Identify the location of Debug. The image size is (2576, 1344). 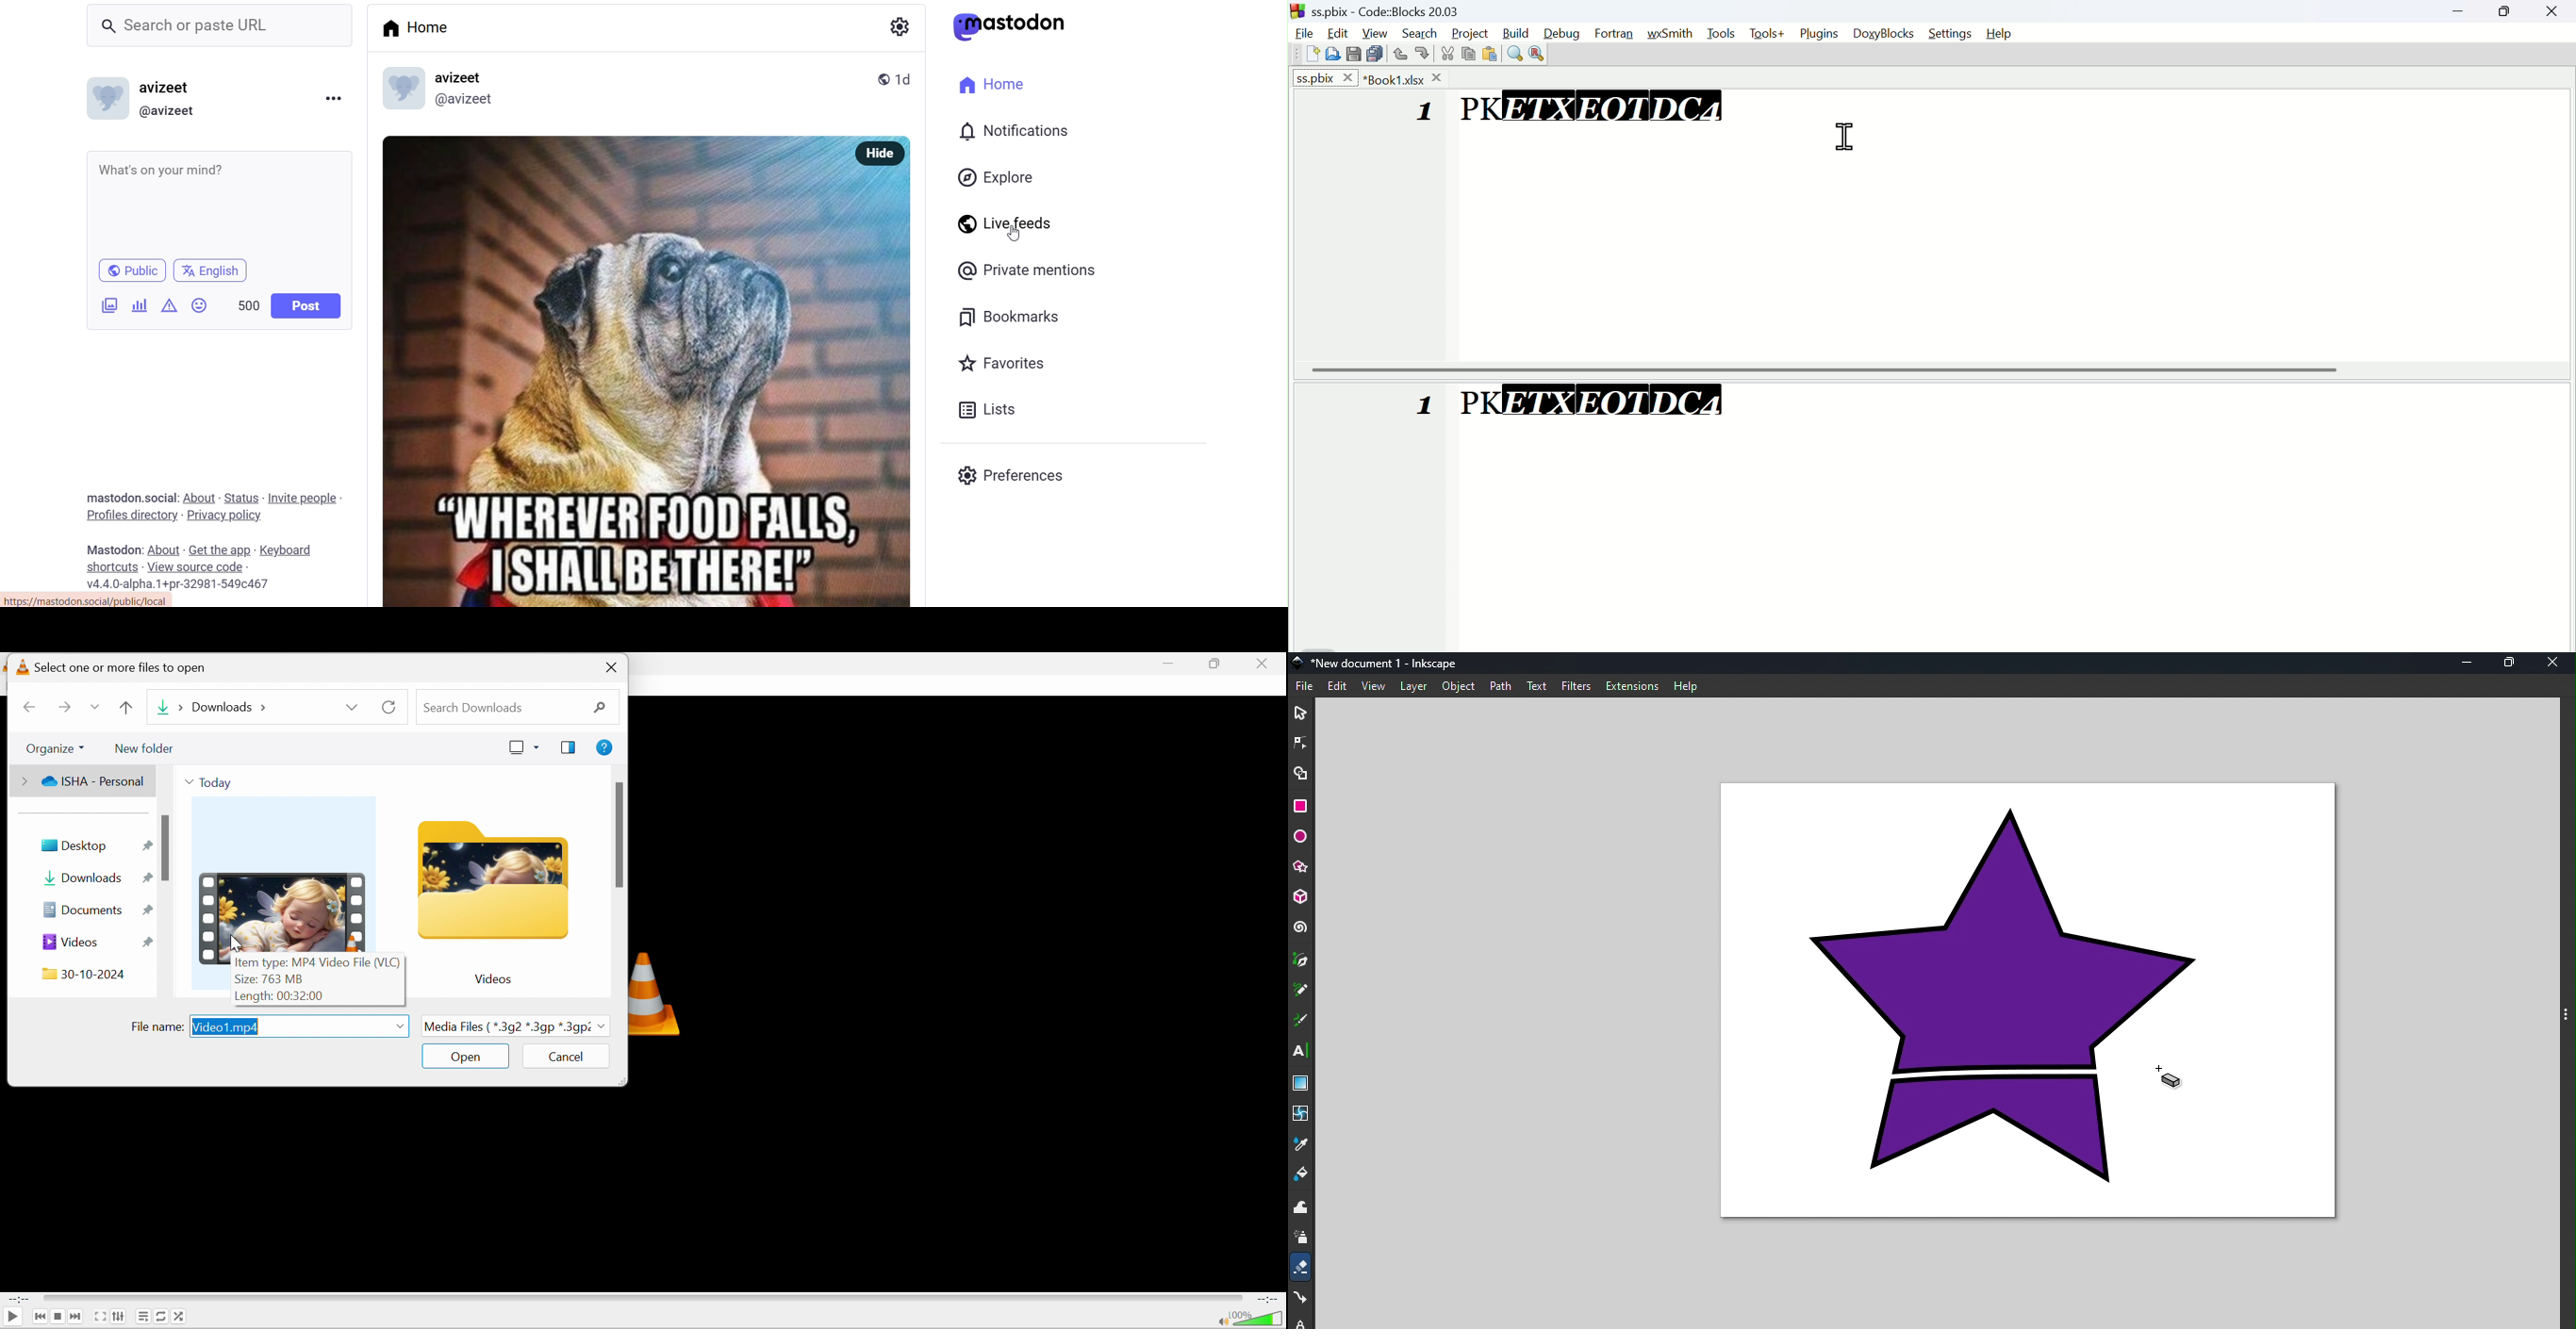
(1565, 31).